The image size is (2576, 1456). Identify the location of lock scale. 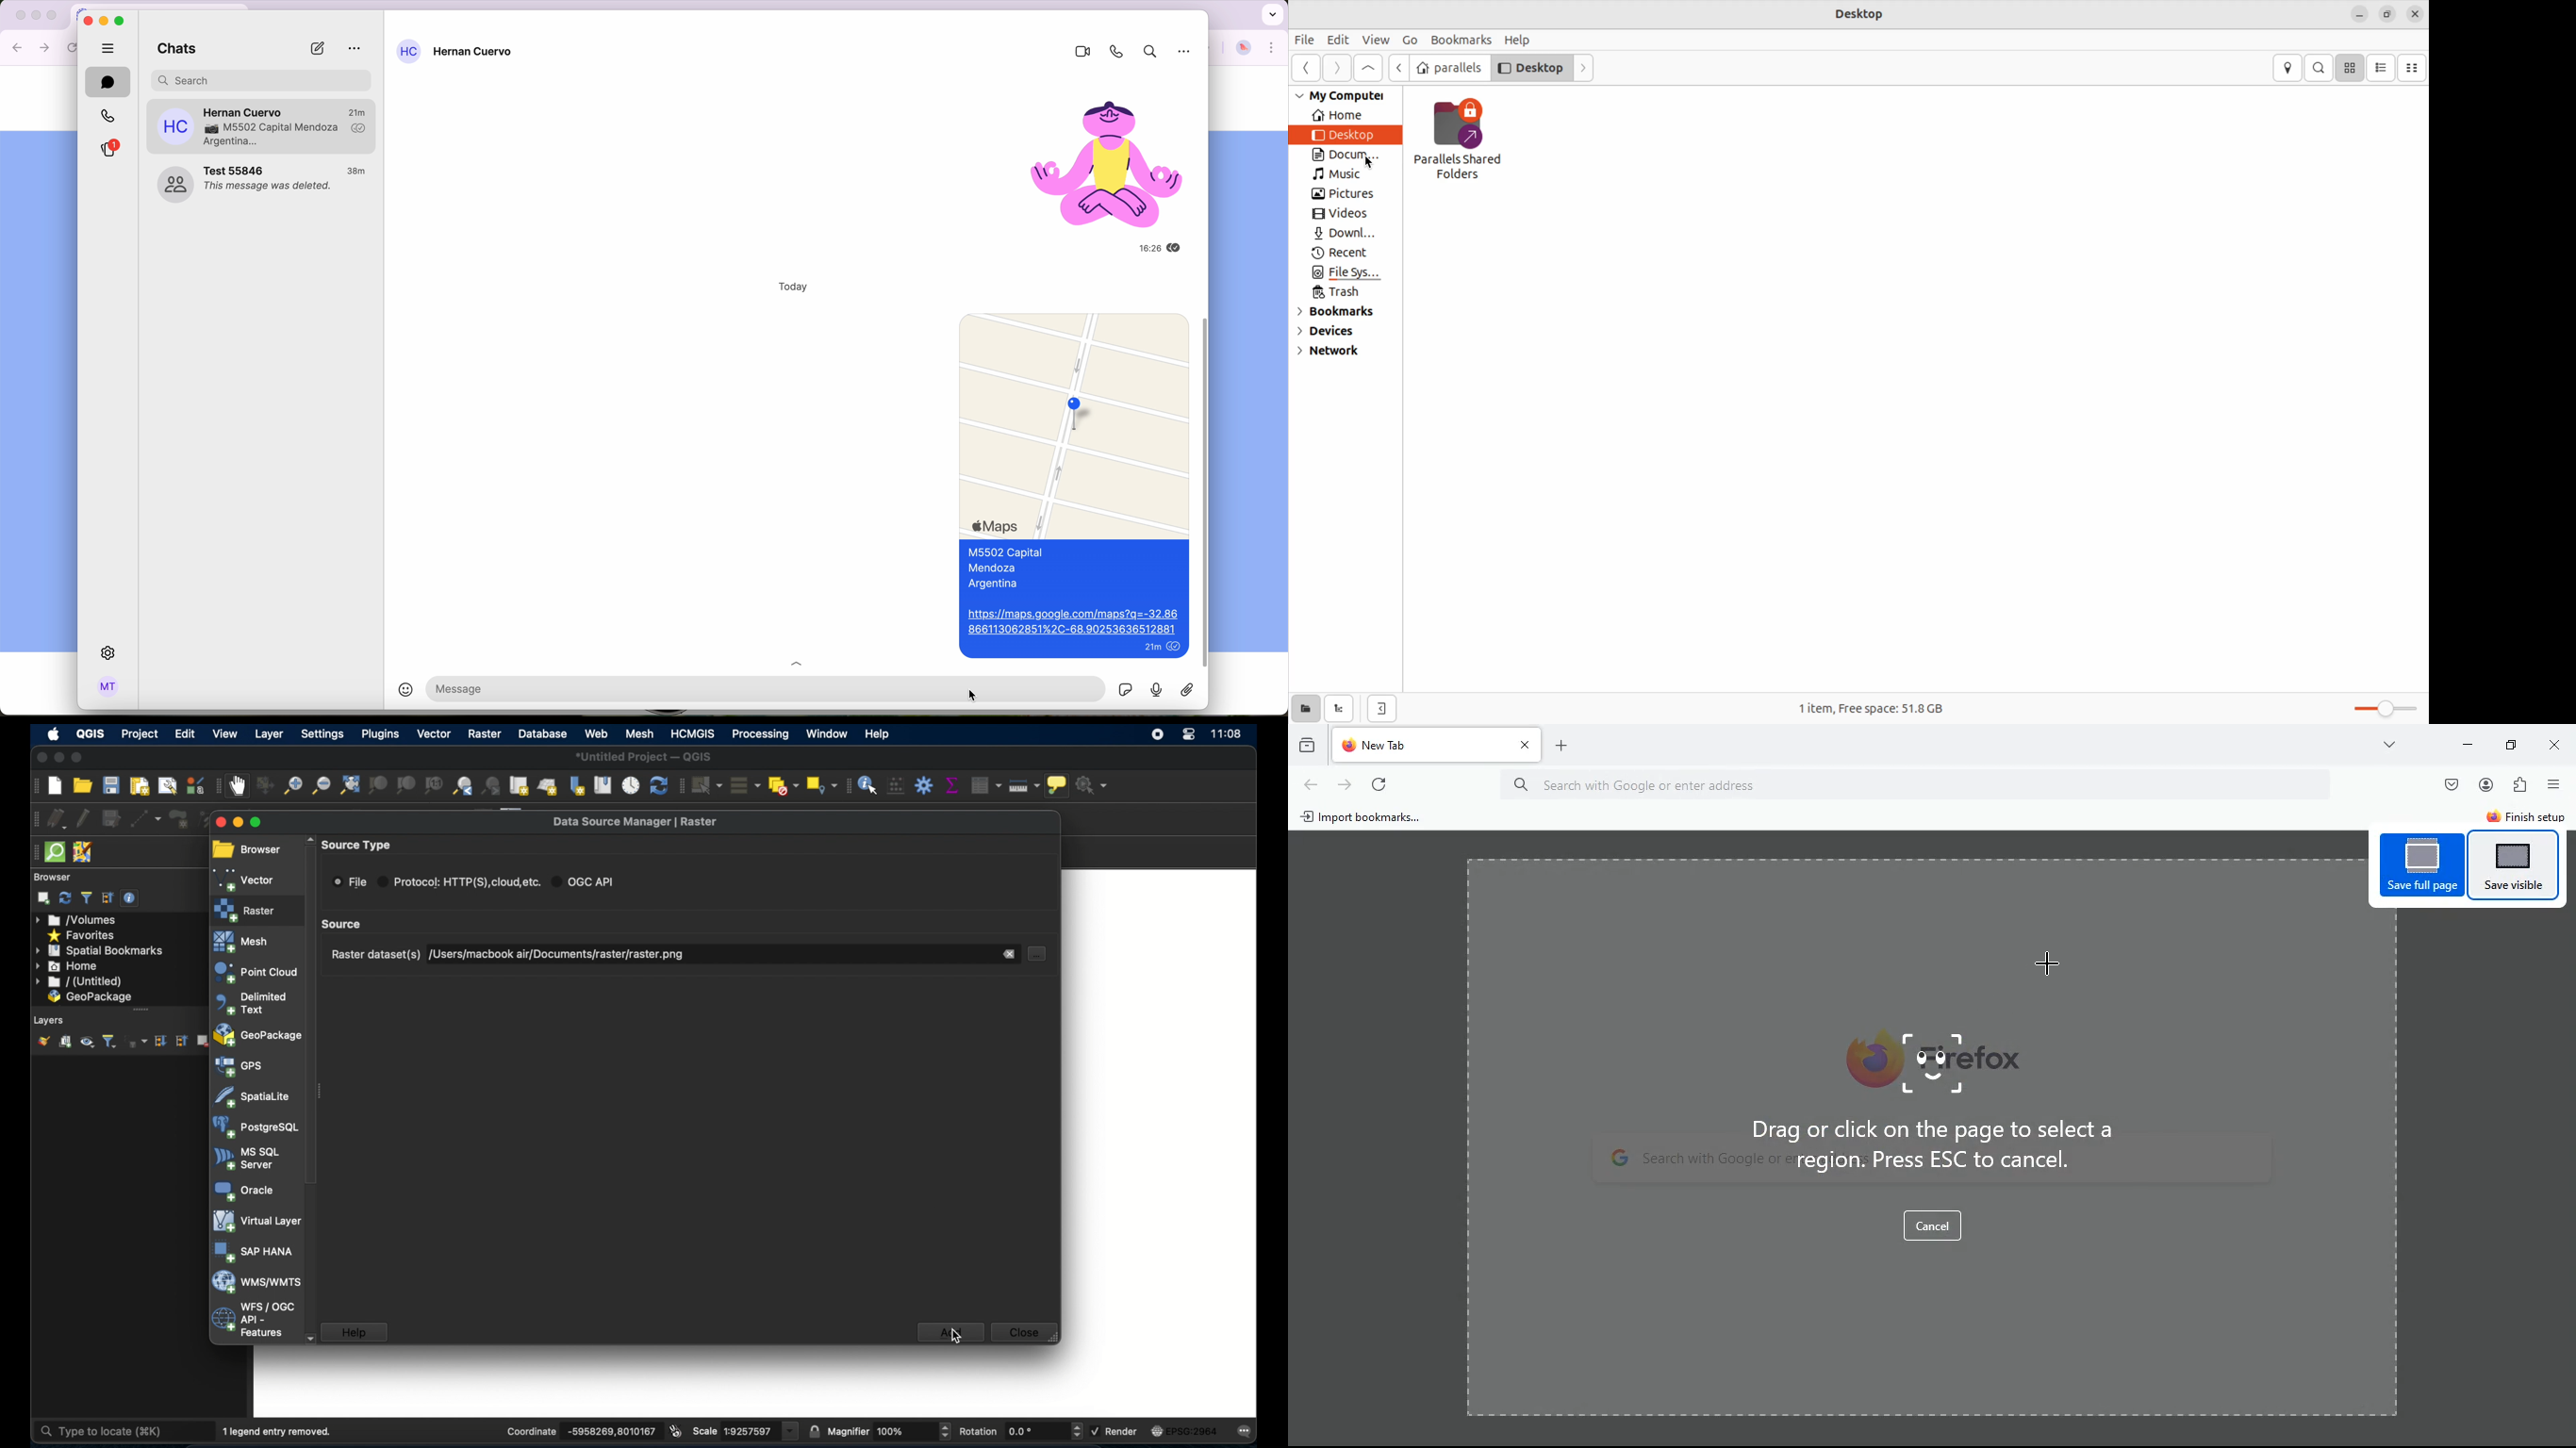
(814, 1430).